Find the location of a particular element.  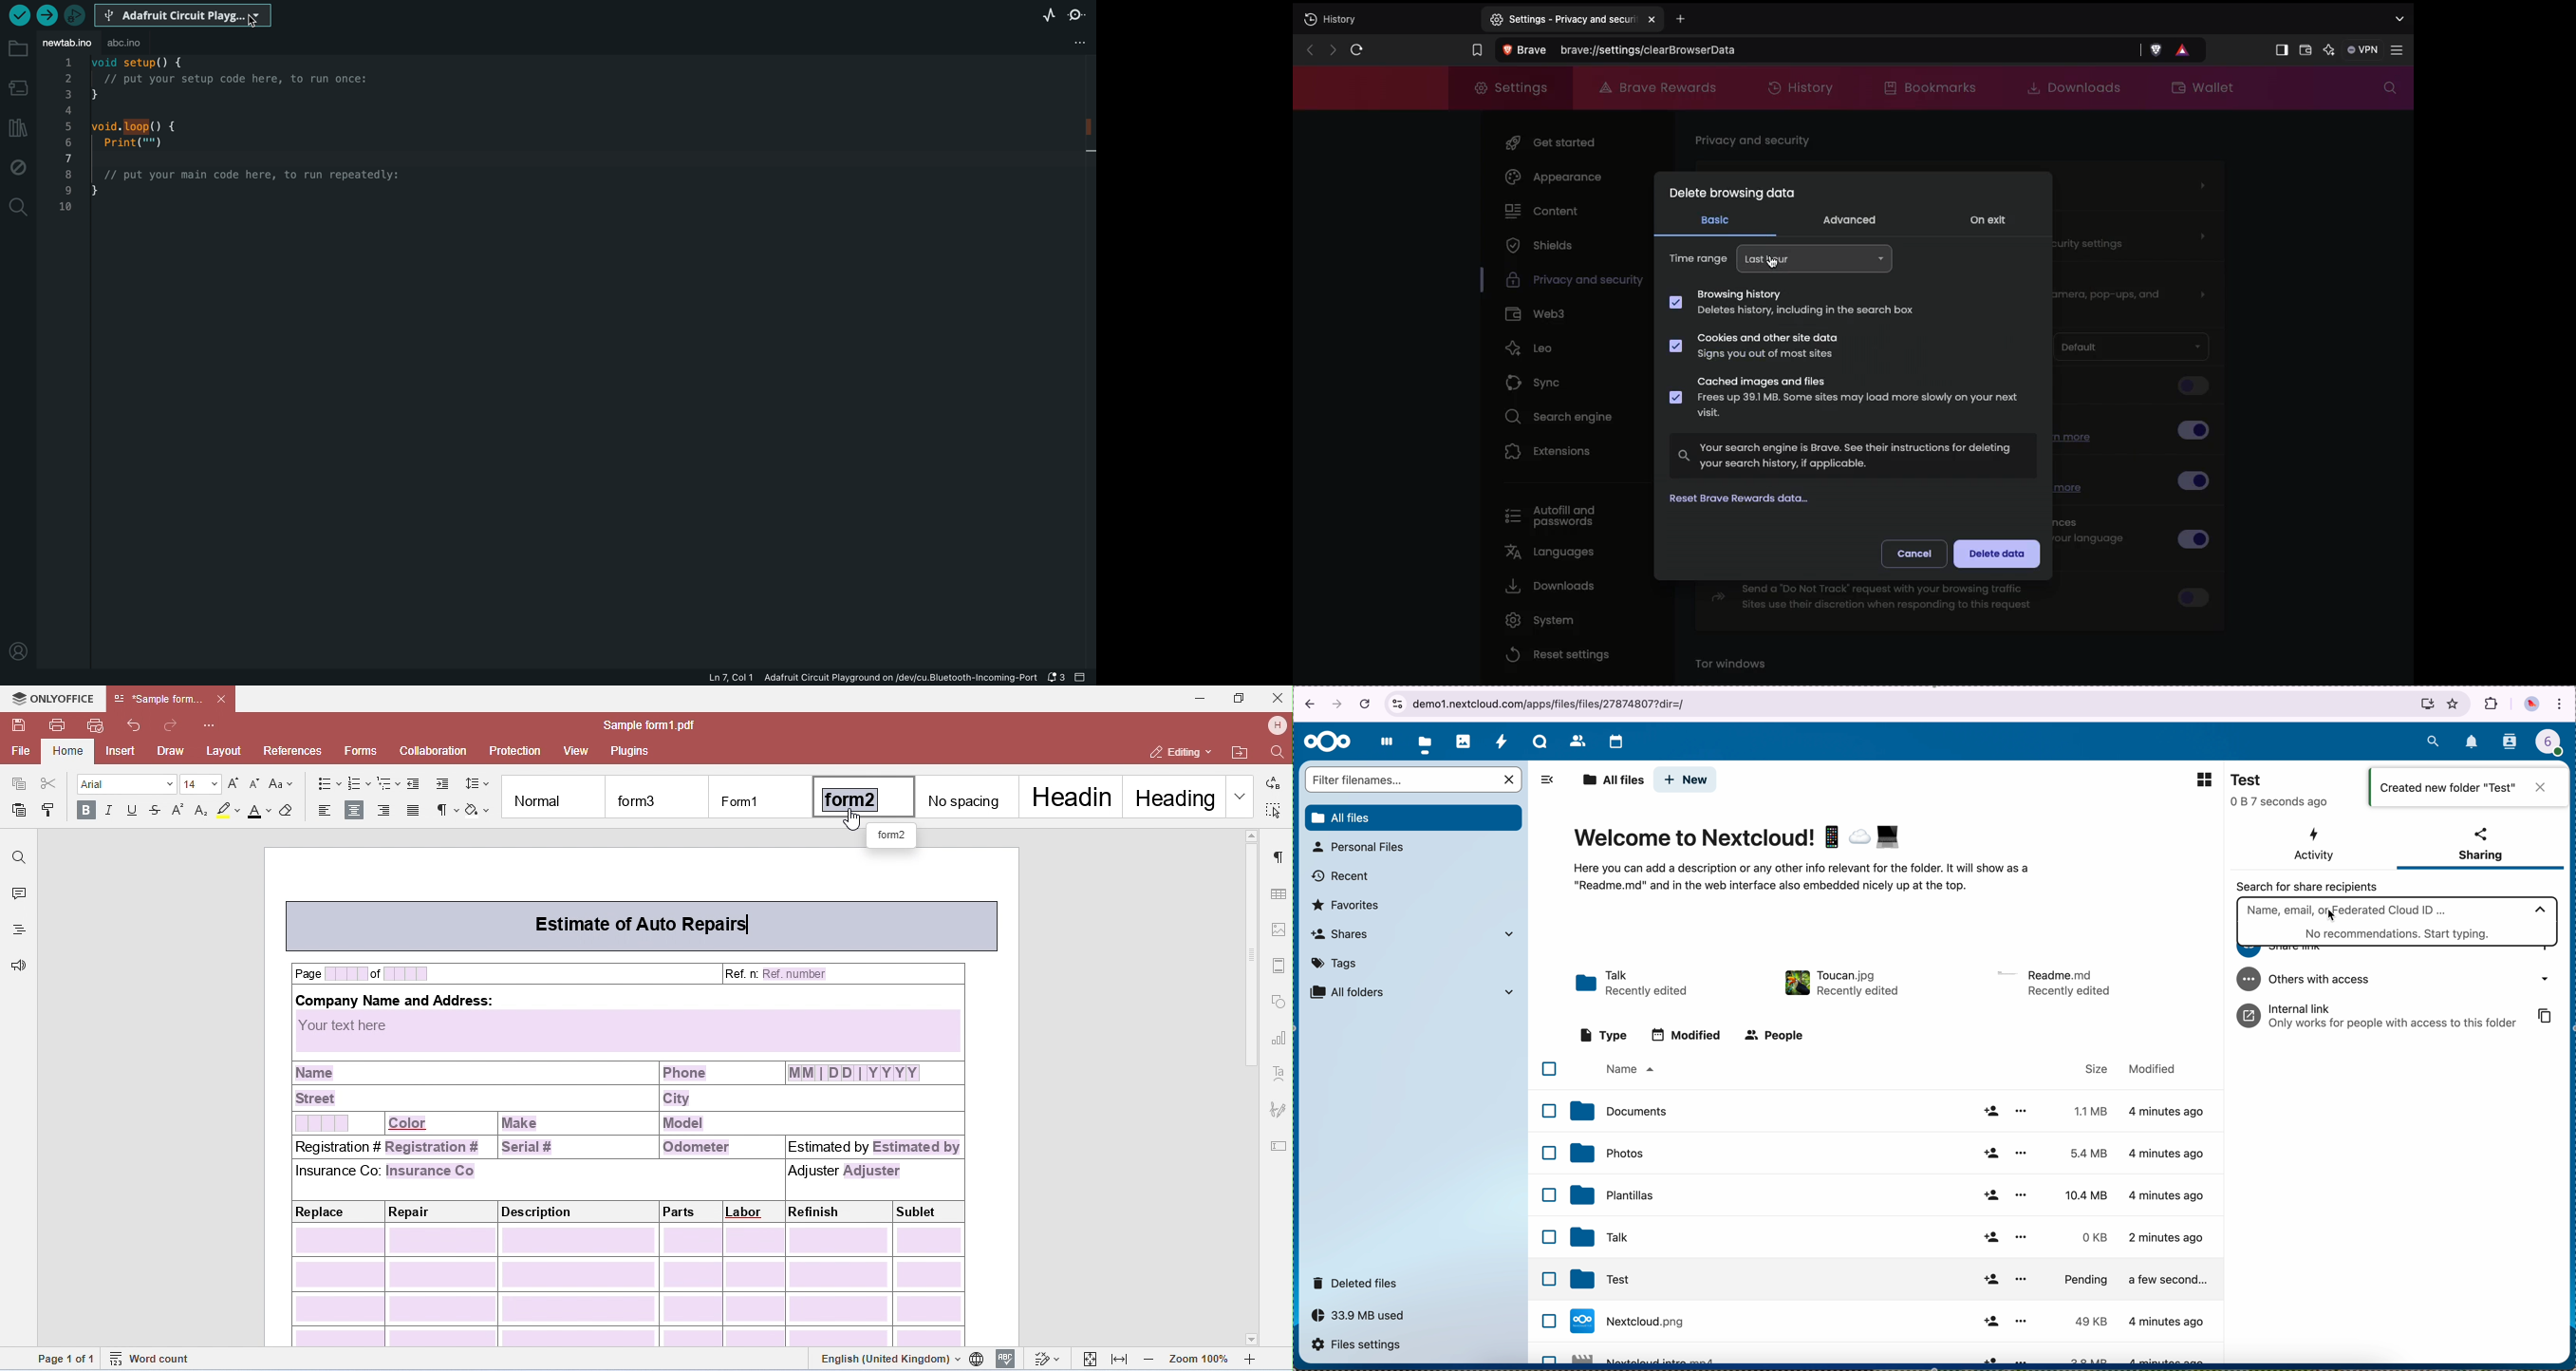

search bar is located at coordinates (1415, 781).